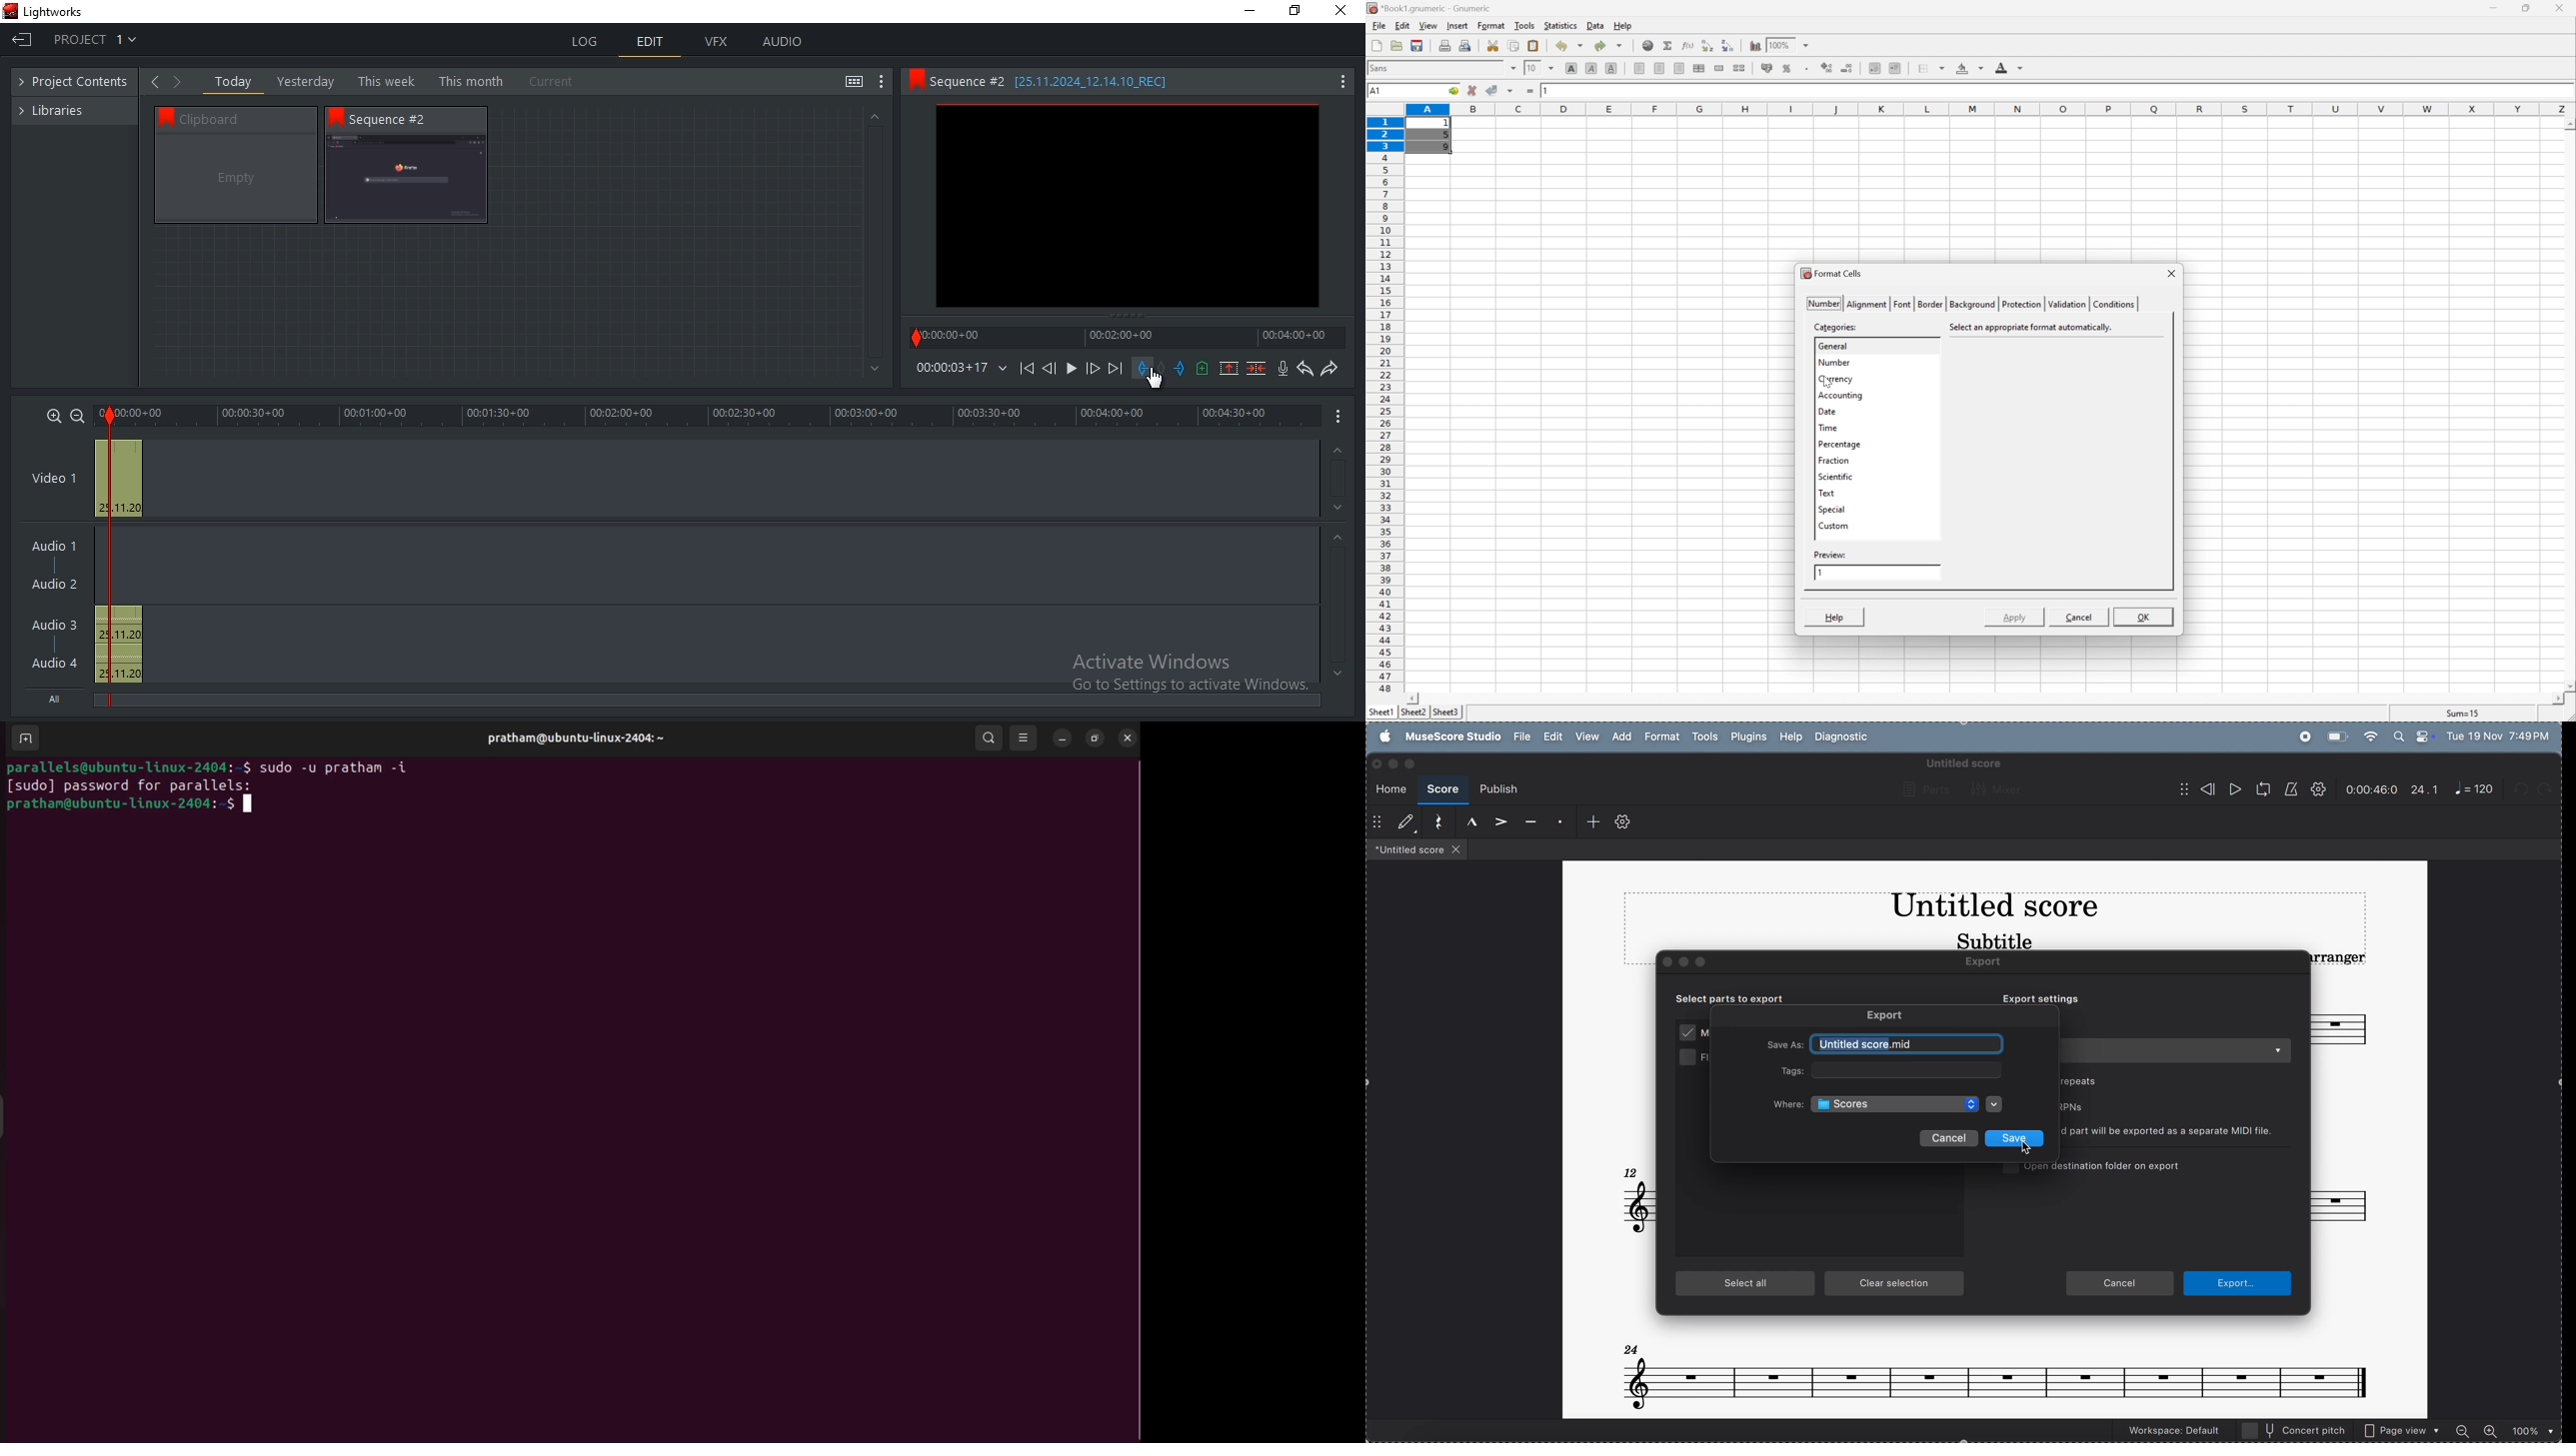  What do you see at coordinates (2426, 789) in the screenshot?
I see `24.1` at bounding box center [2426, 789].